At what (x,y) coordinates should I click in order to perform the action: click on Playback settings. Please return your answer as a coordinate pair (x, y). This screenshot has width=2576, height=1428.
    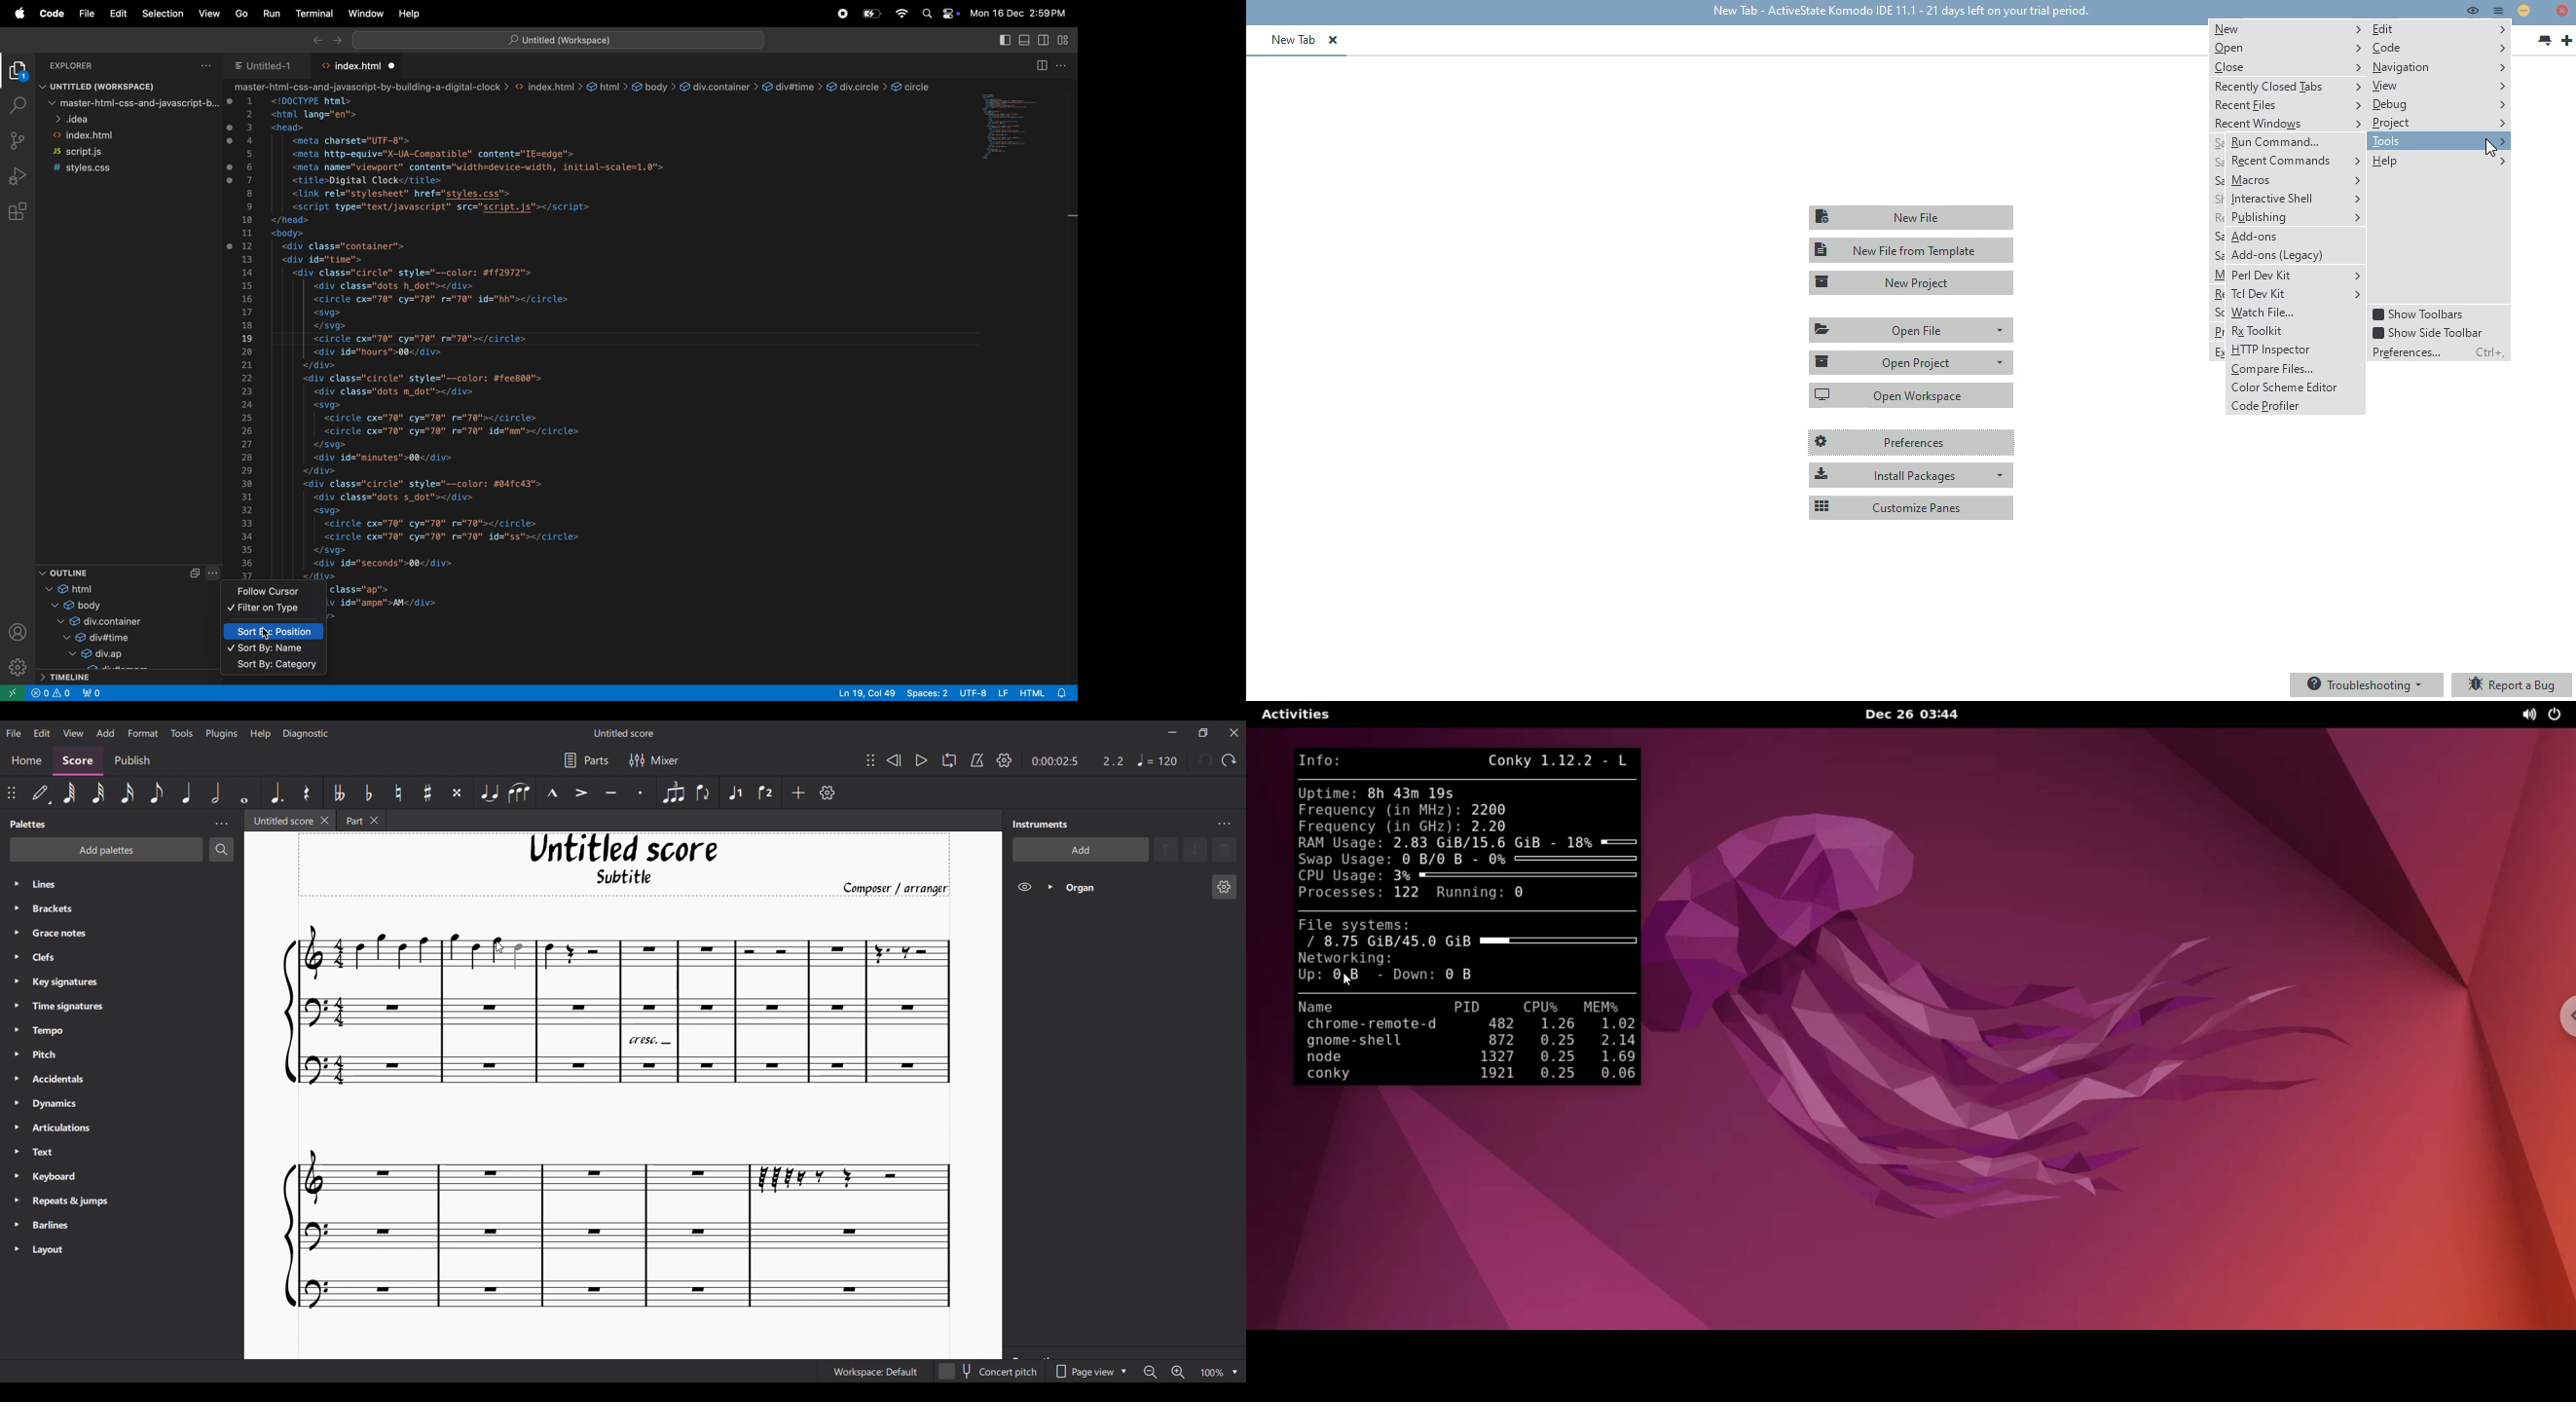
    Looking at the image, I should click on (1004, 760).